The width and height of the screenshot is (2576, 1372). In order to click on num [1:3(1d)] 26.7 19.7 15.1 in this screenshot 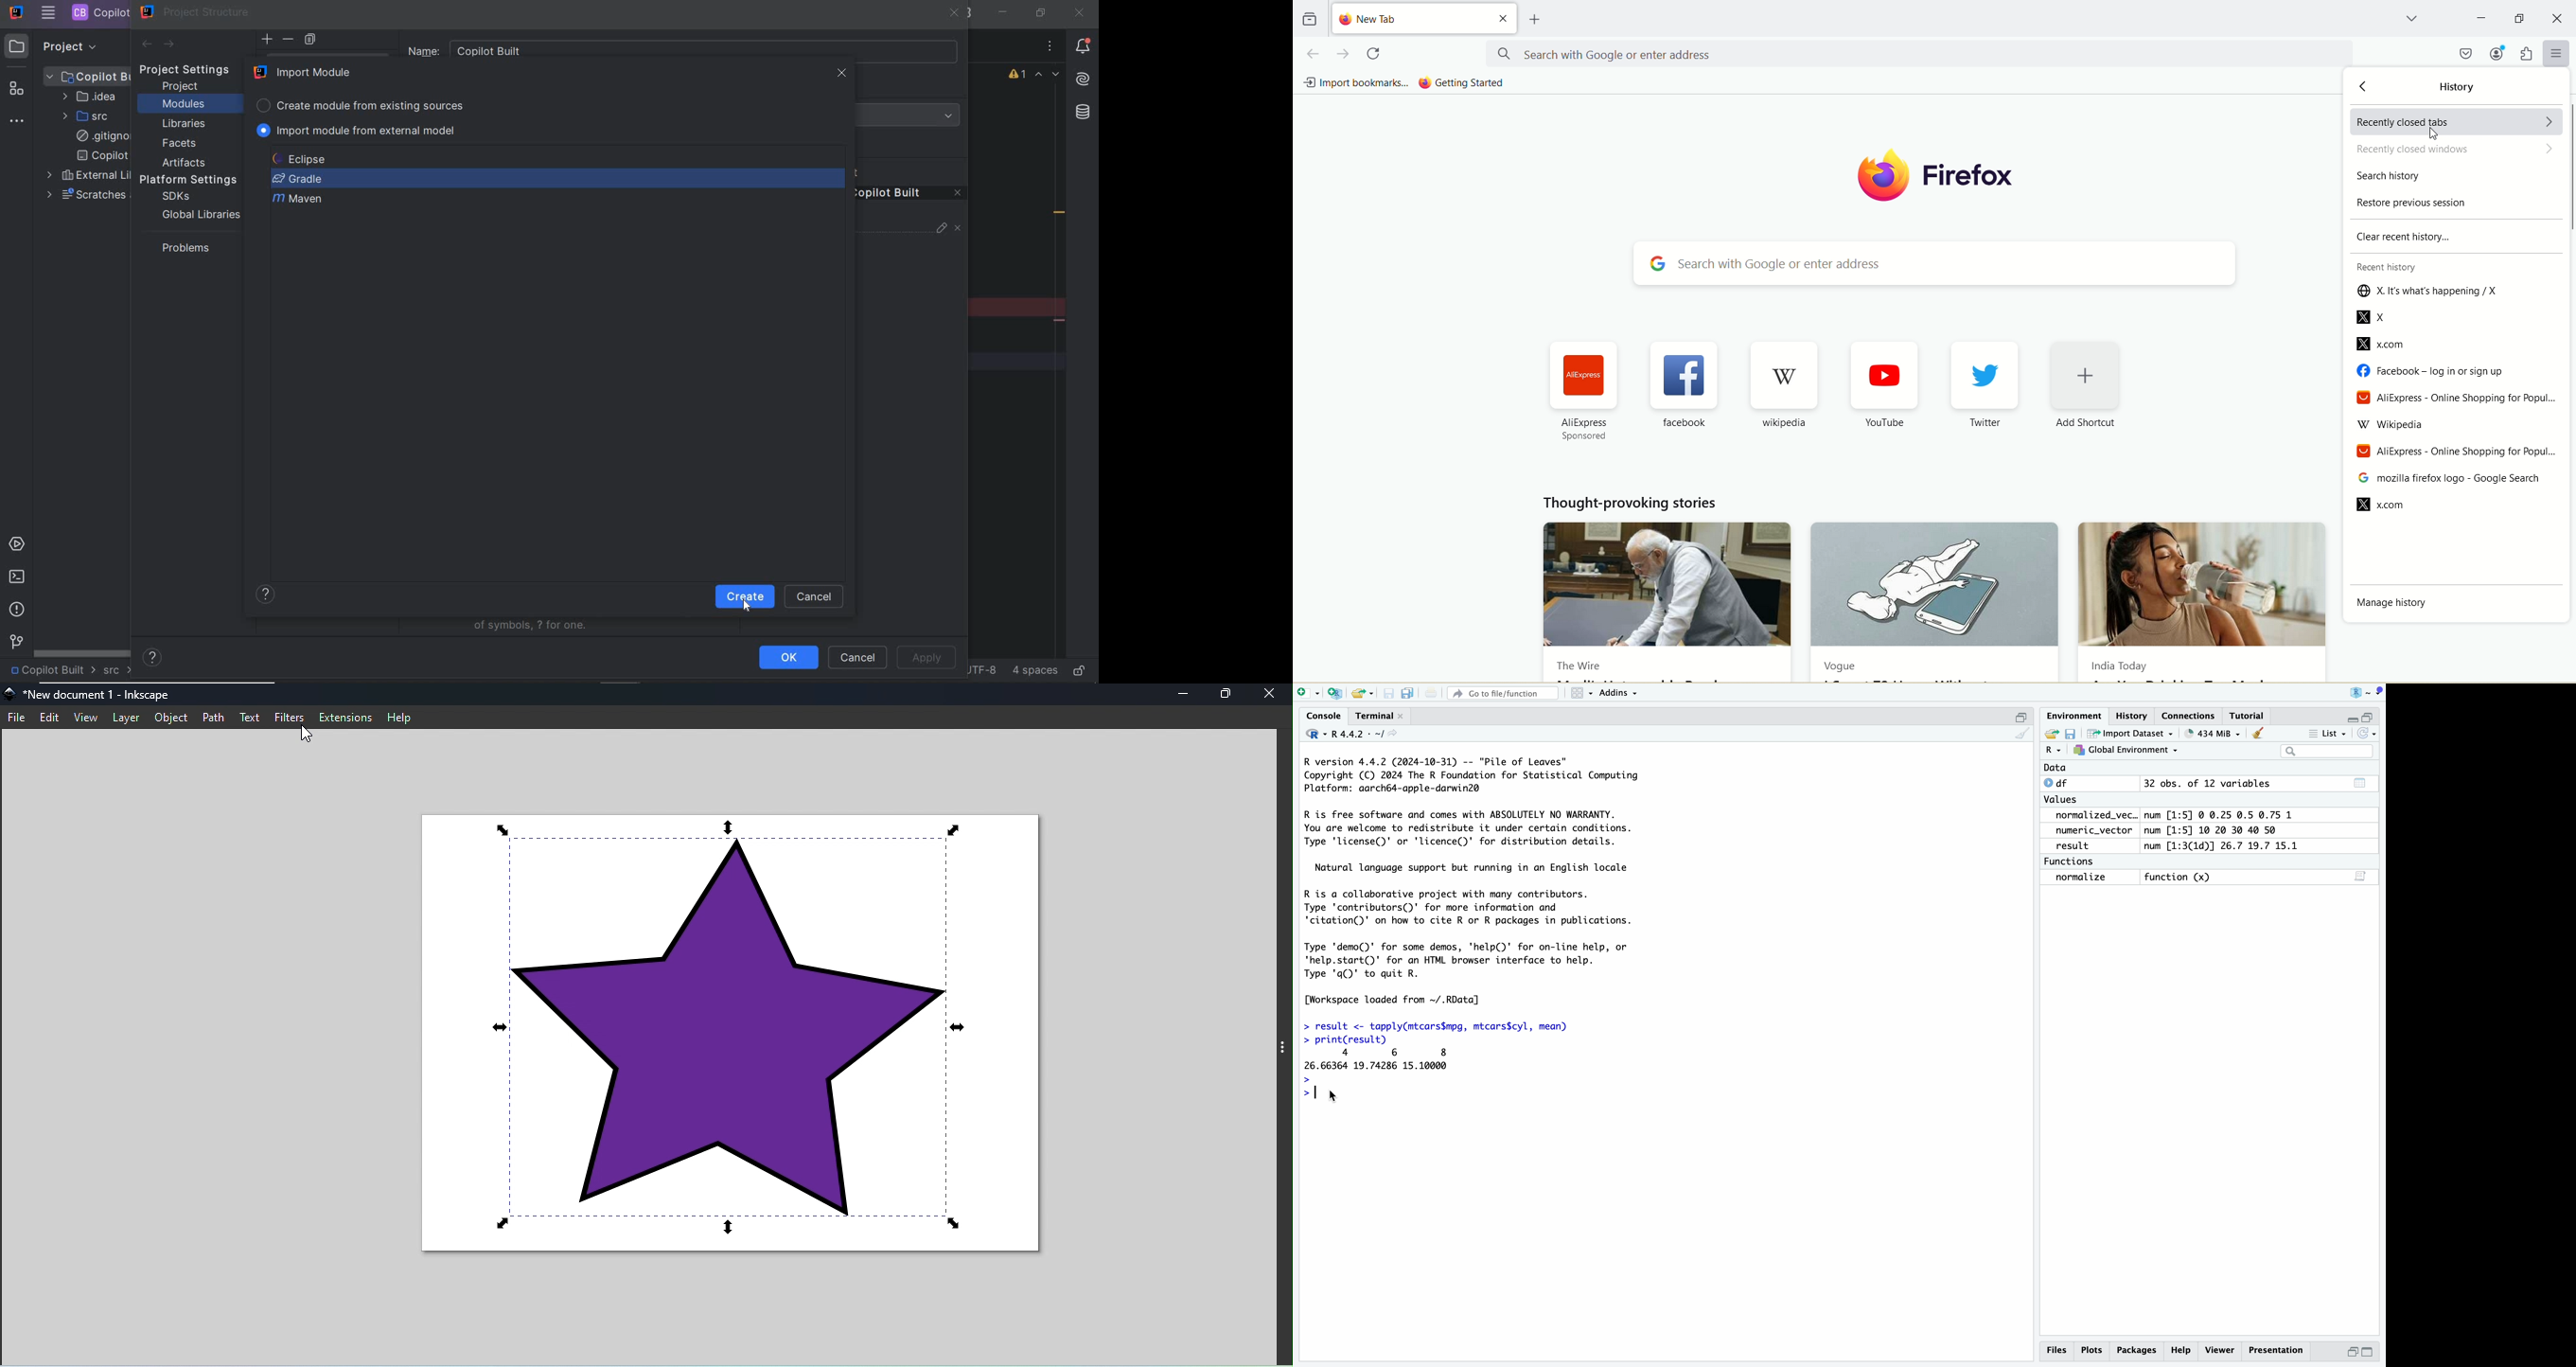, I will do `click(2222, 846)`.